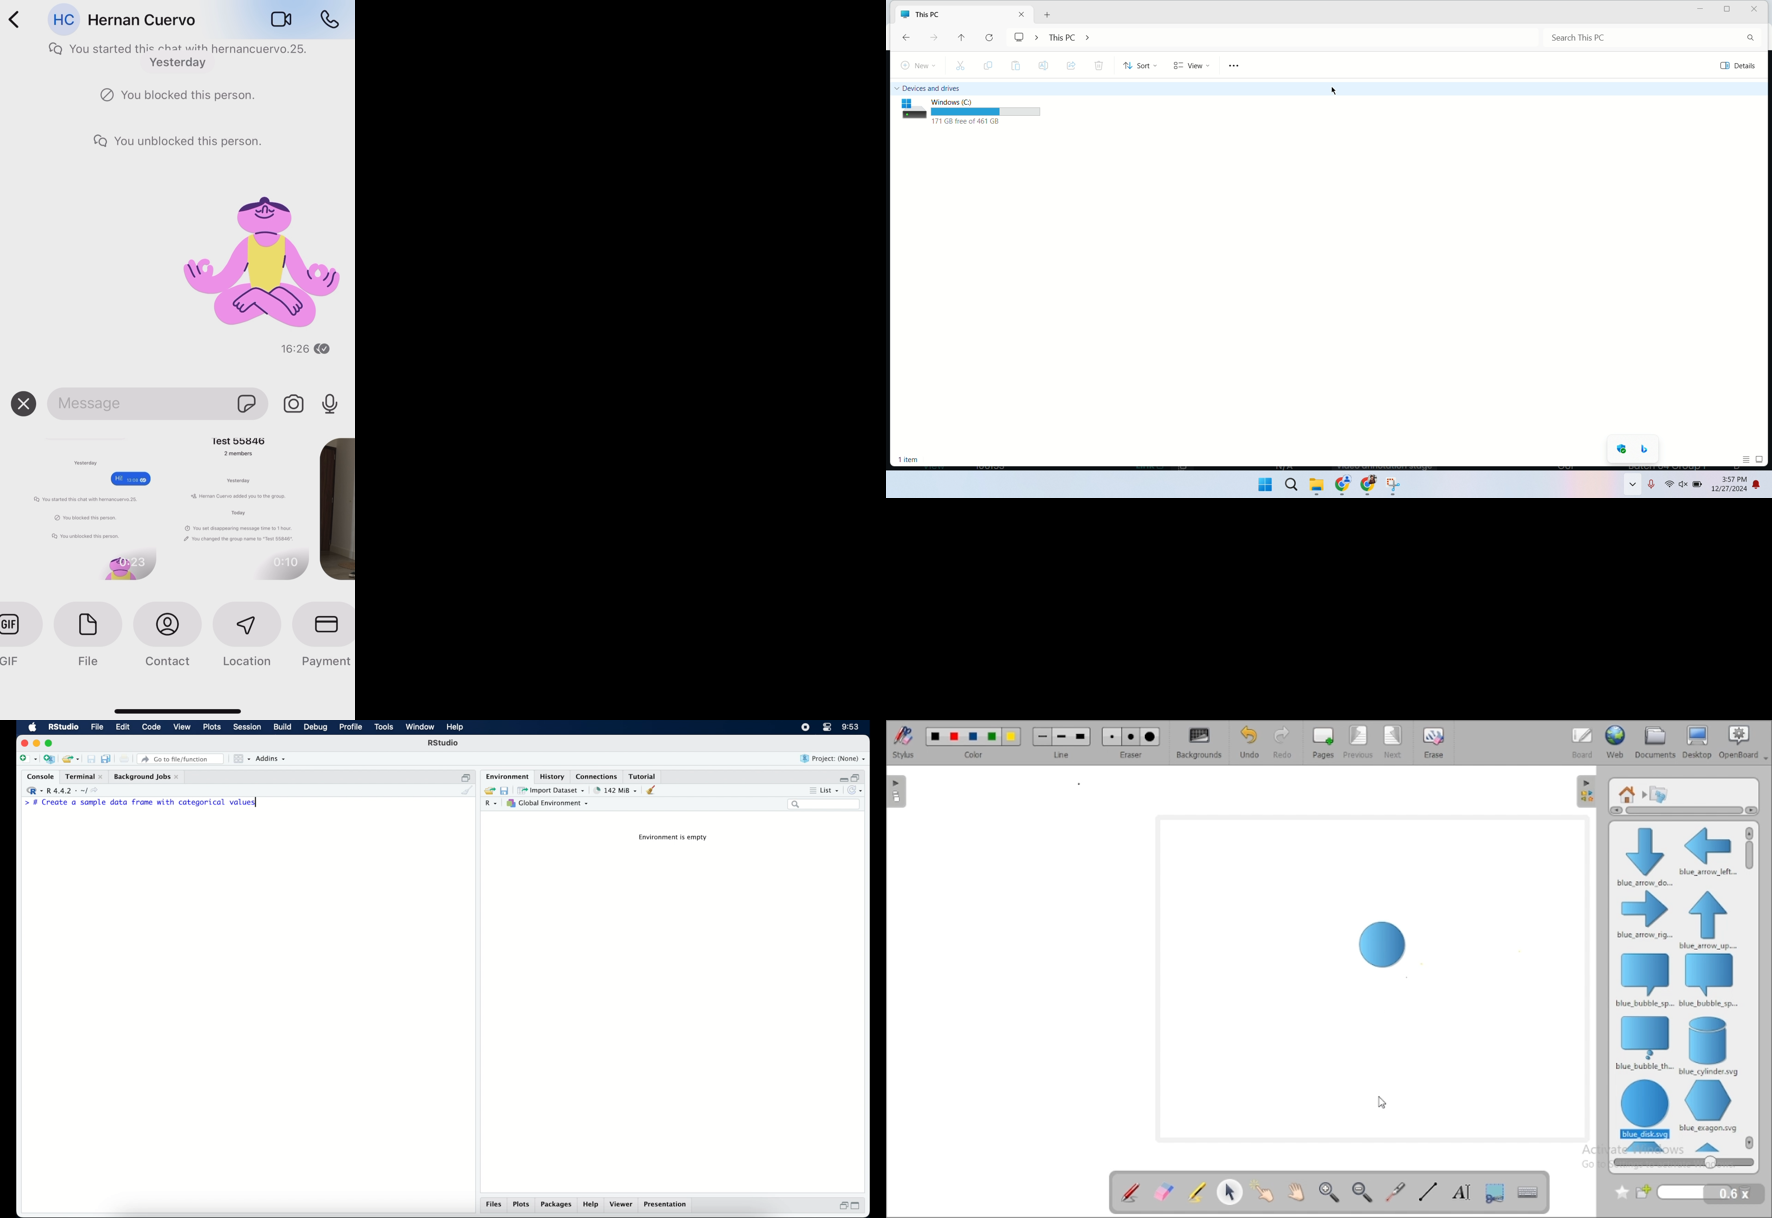 The image size is (1792, 1232). I want to click on date and time, so click(1729, 487).